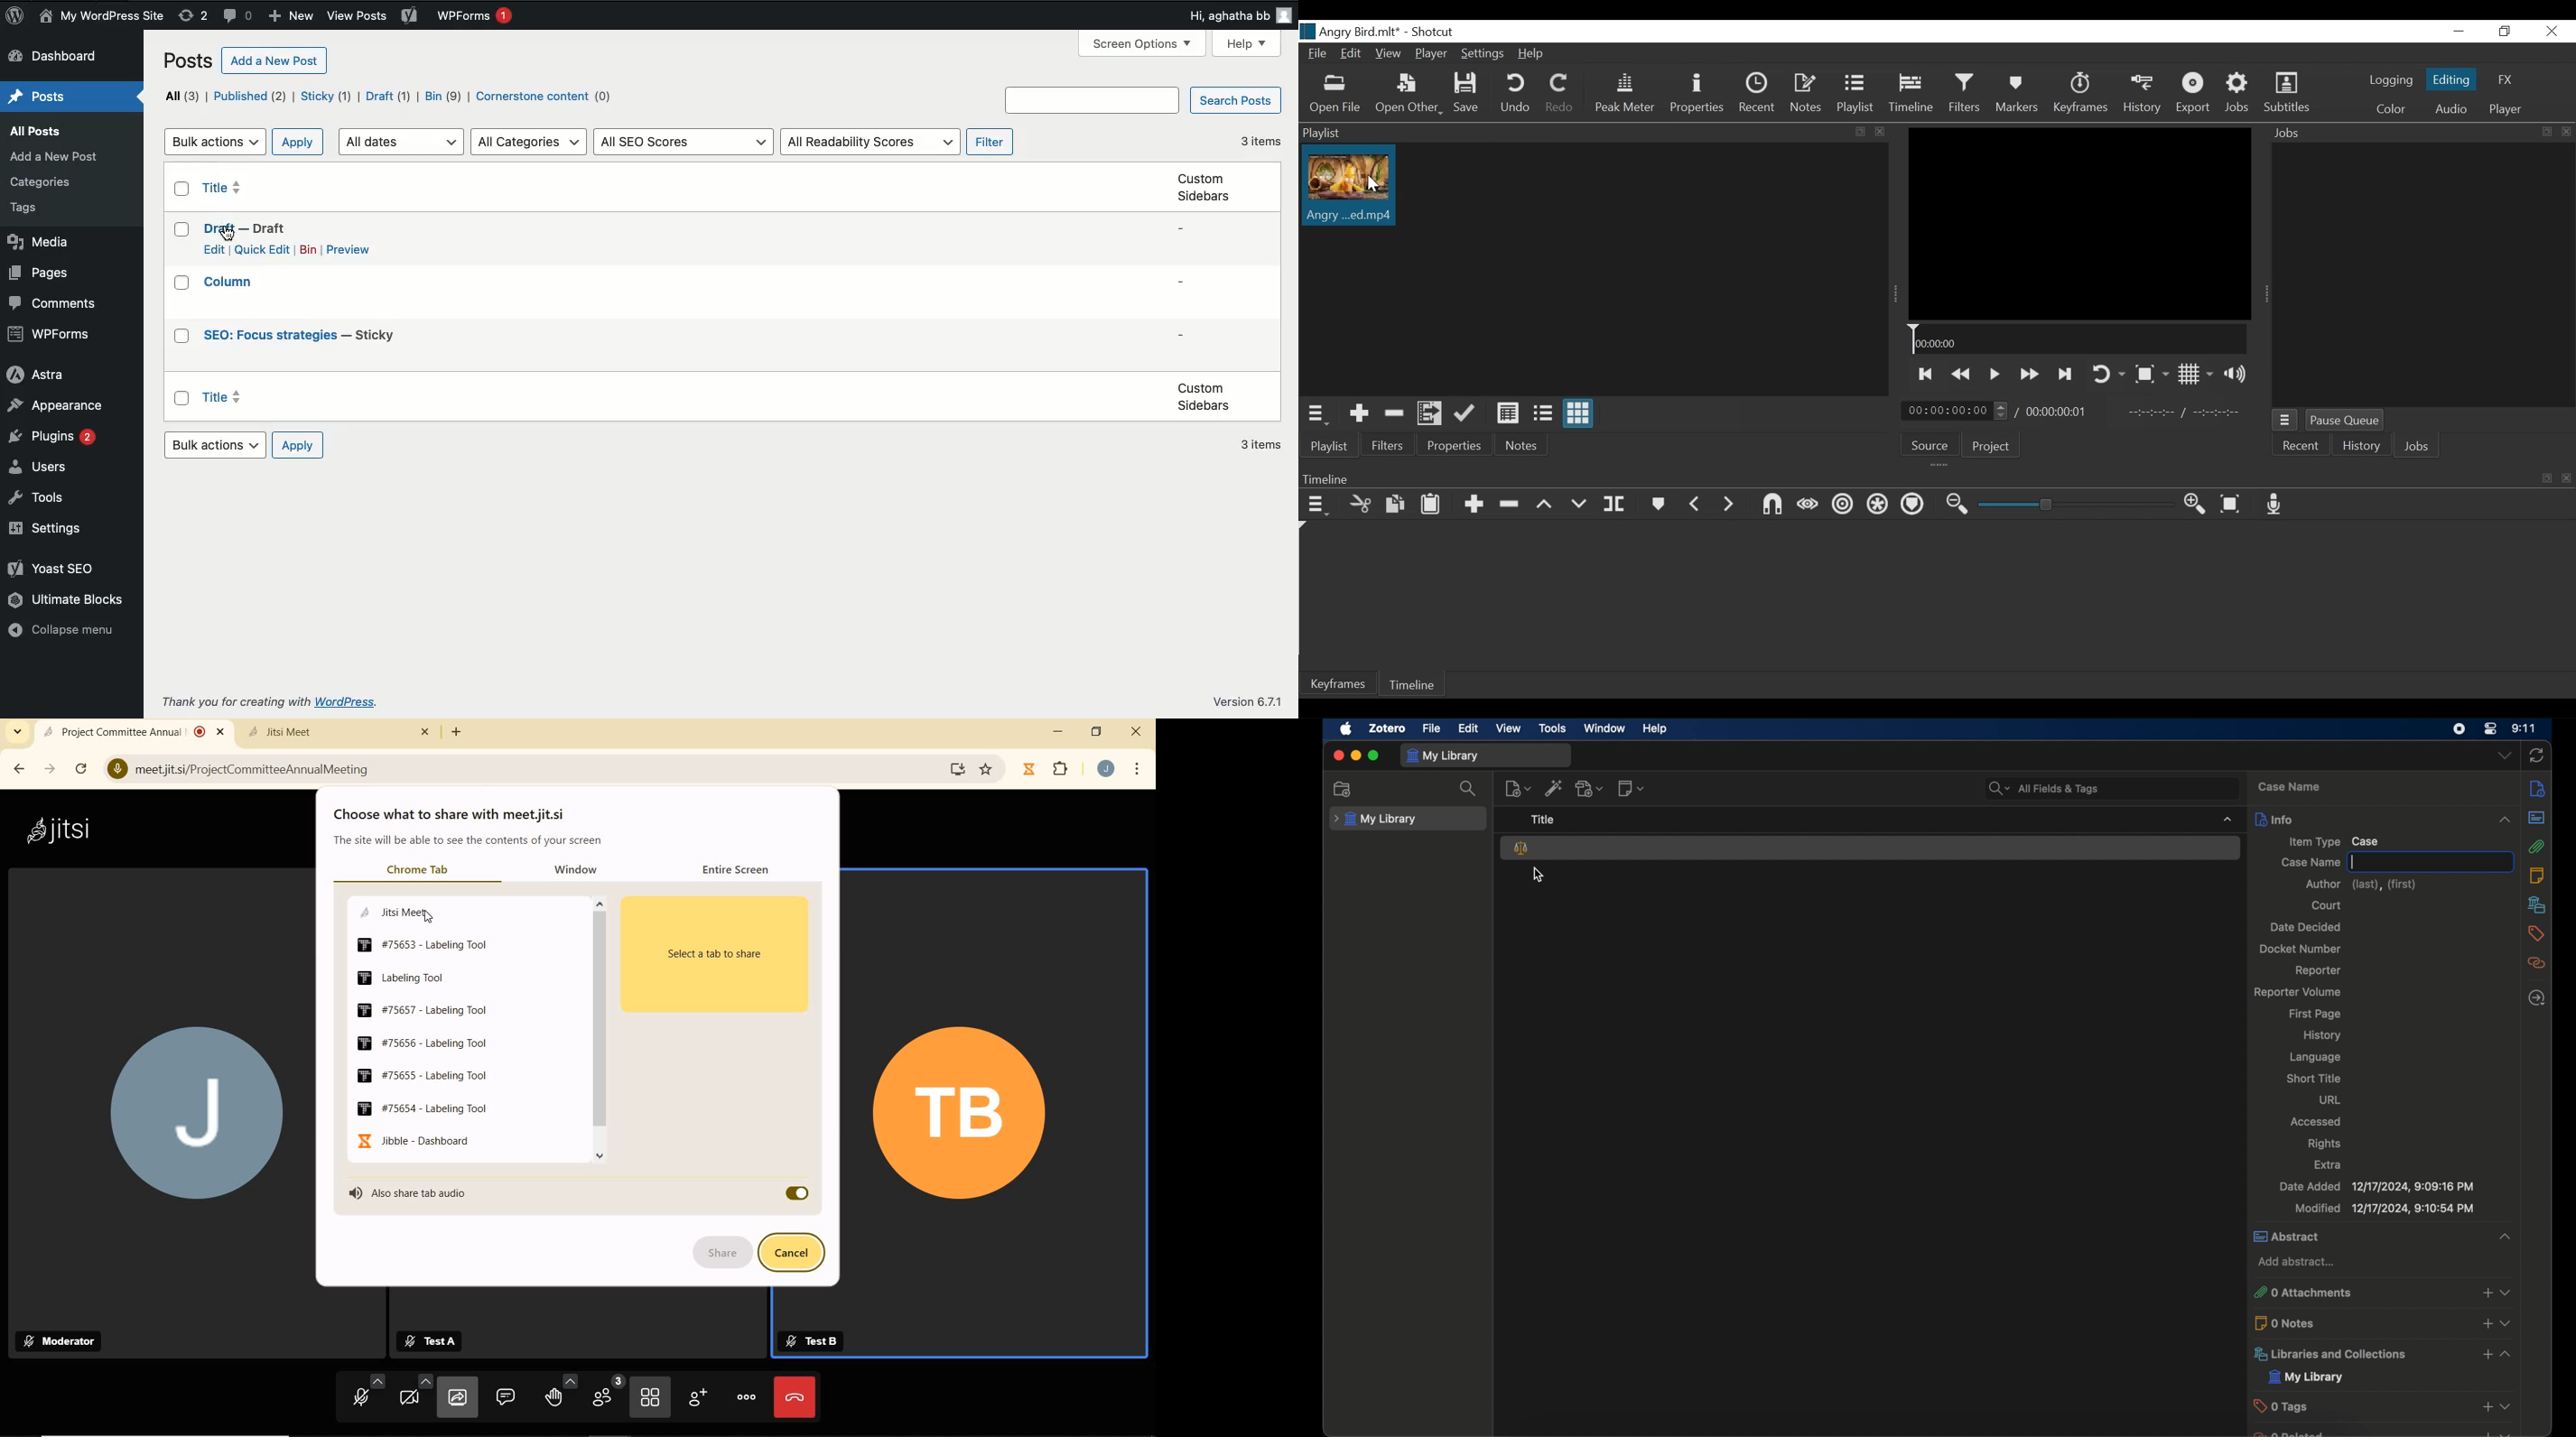 This screenshot has height=1456, width=2576. I want to click on add attachment, so click(1591, 788).